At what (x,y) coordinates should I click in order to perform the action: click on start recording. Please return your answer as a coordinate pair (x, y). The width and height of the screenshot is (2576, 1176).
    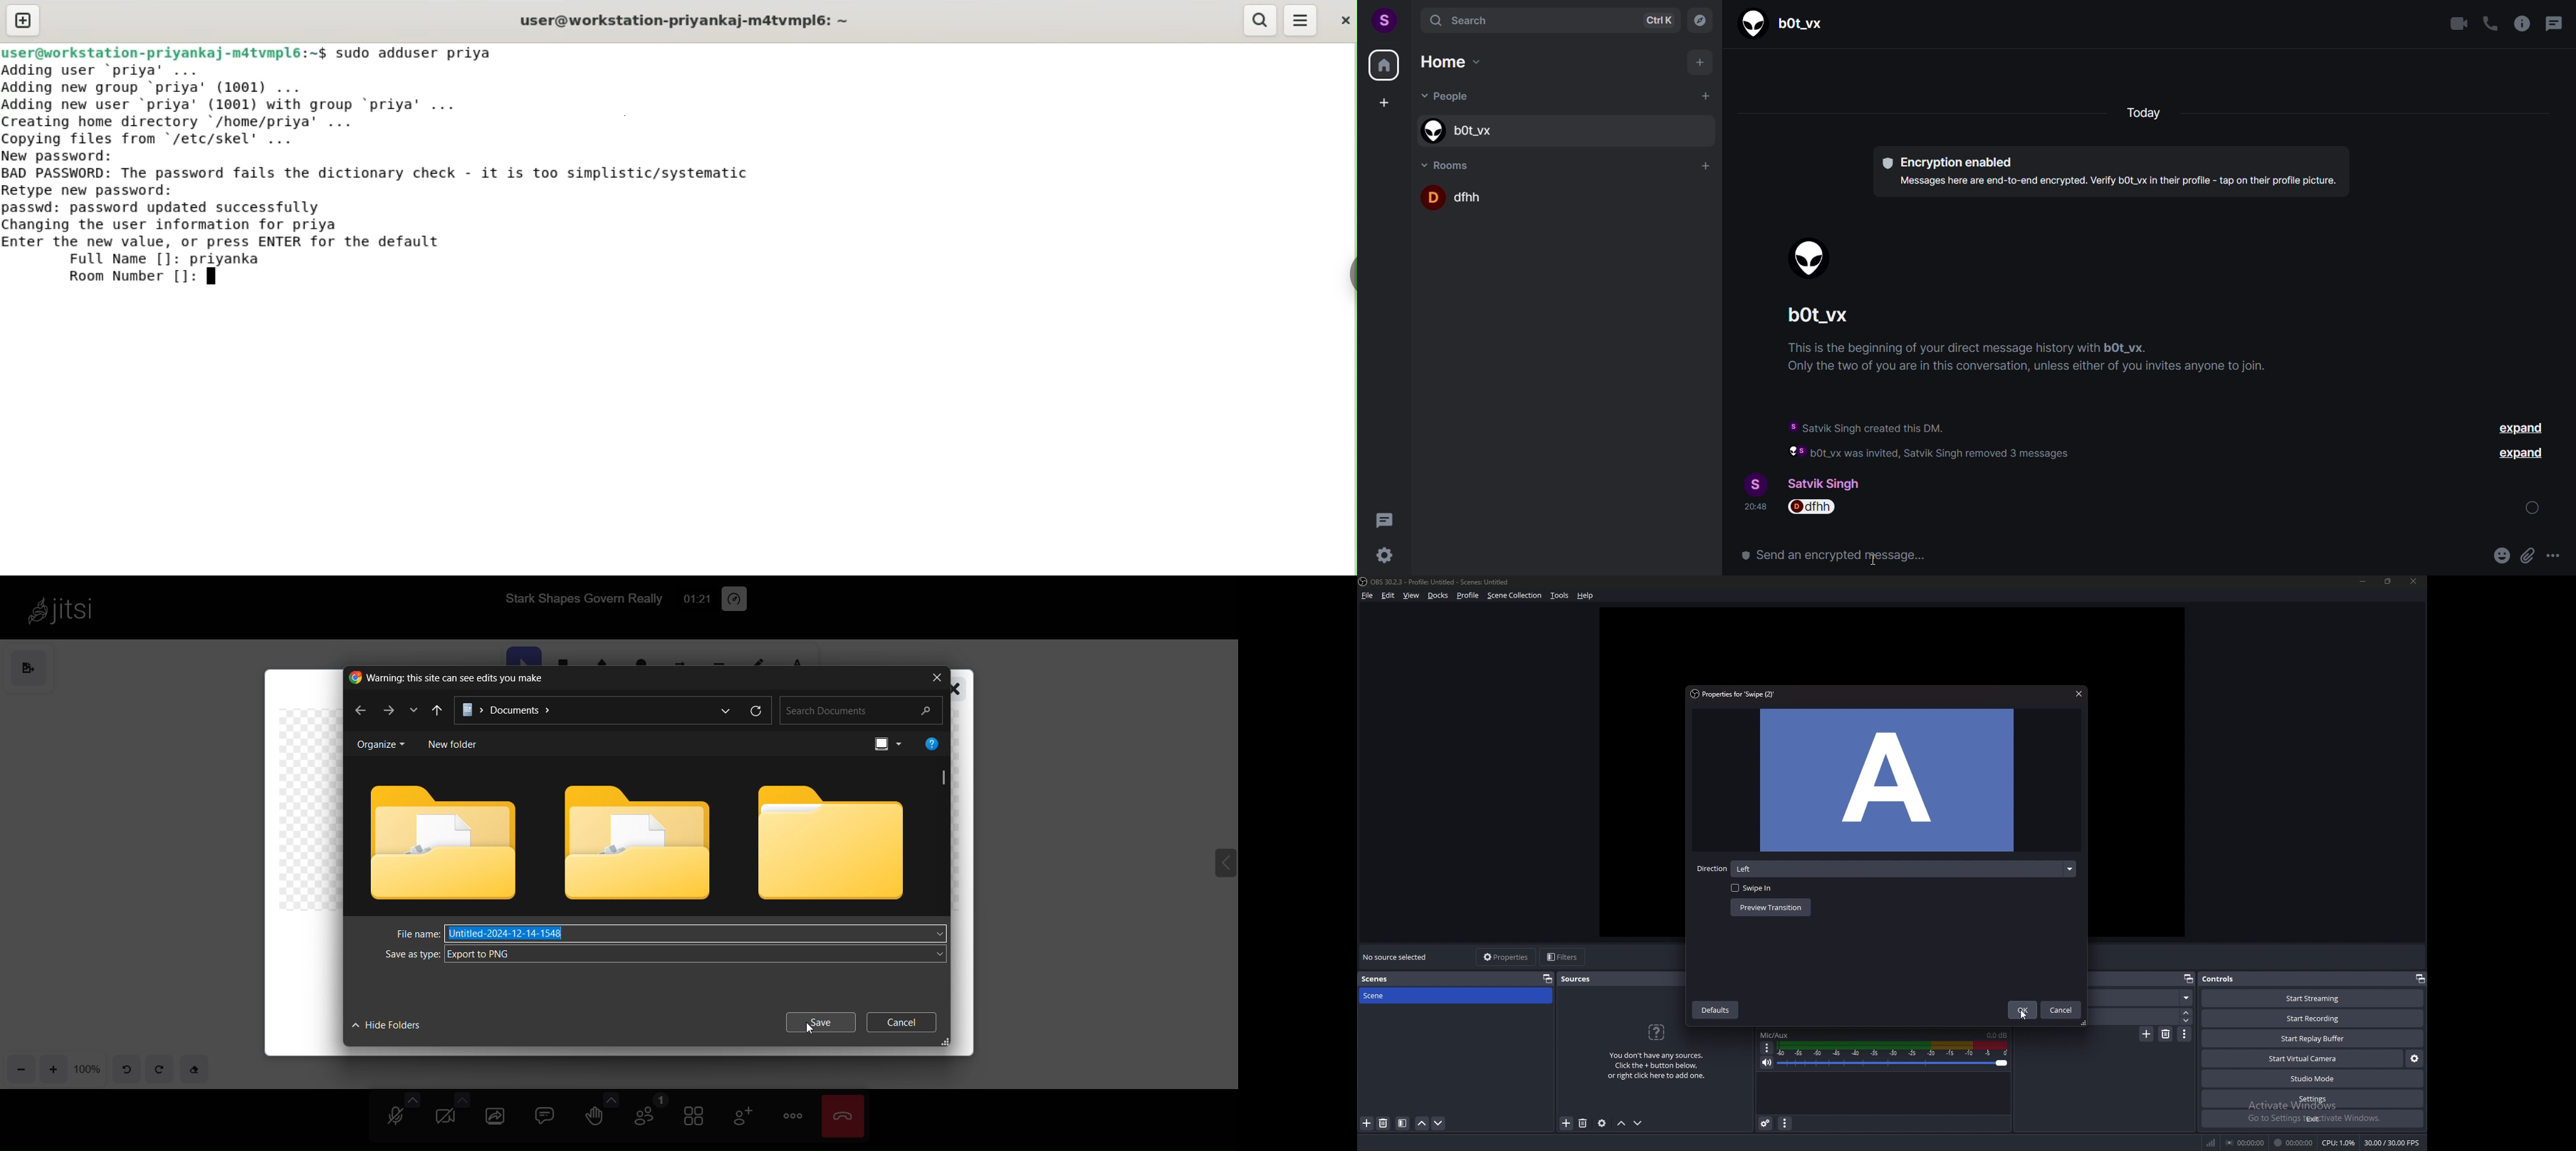
    Looking at the image, I should click on (2313, 1019).